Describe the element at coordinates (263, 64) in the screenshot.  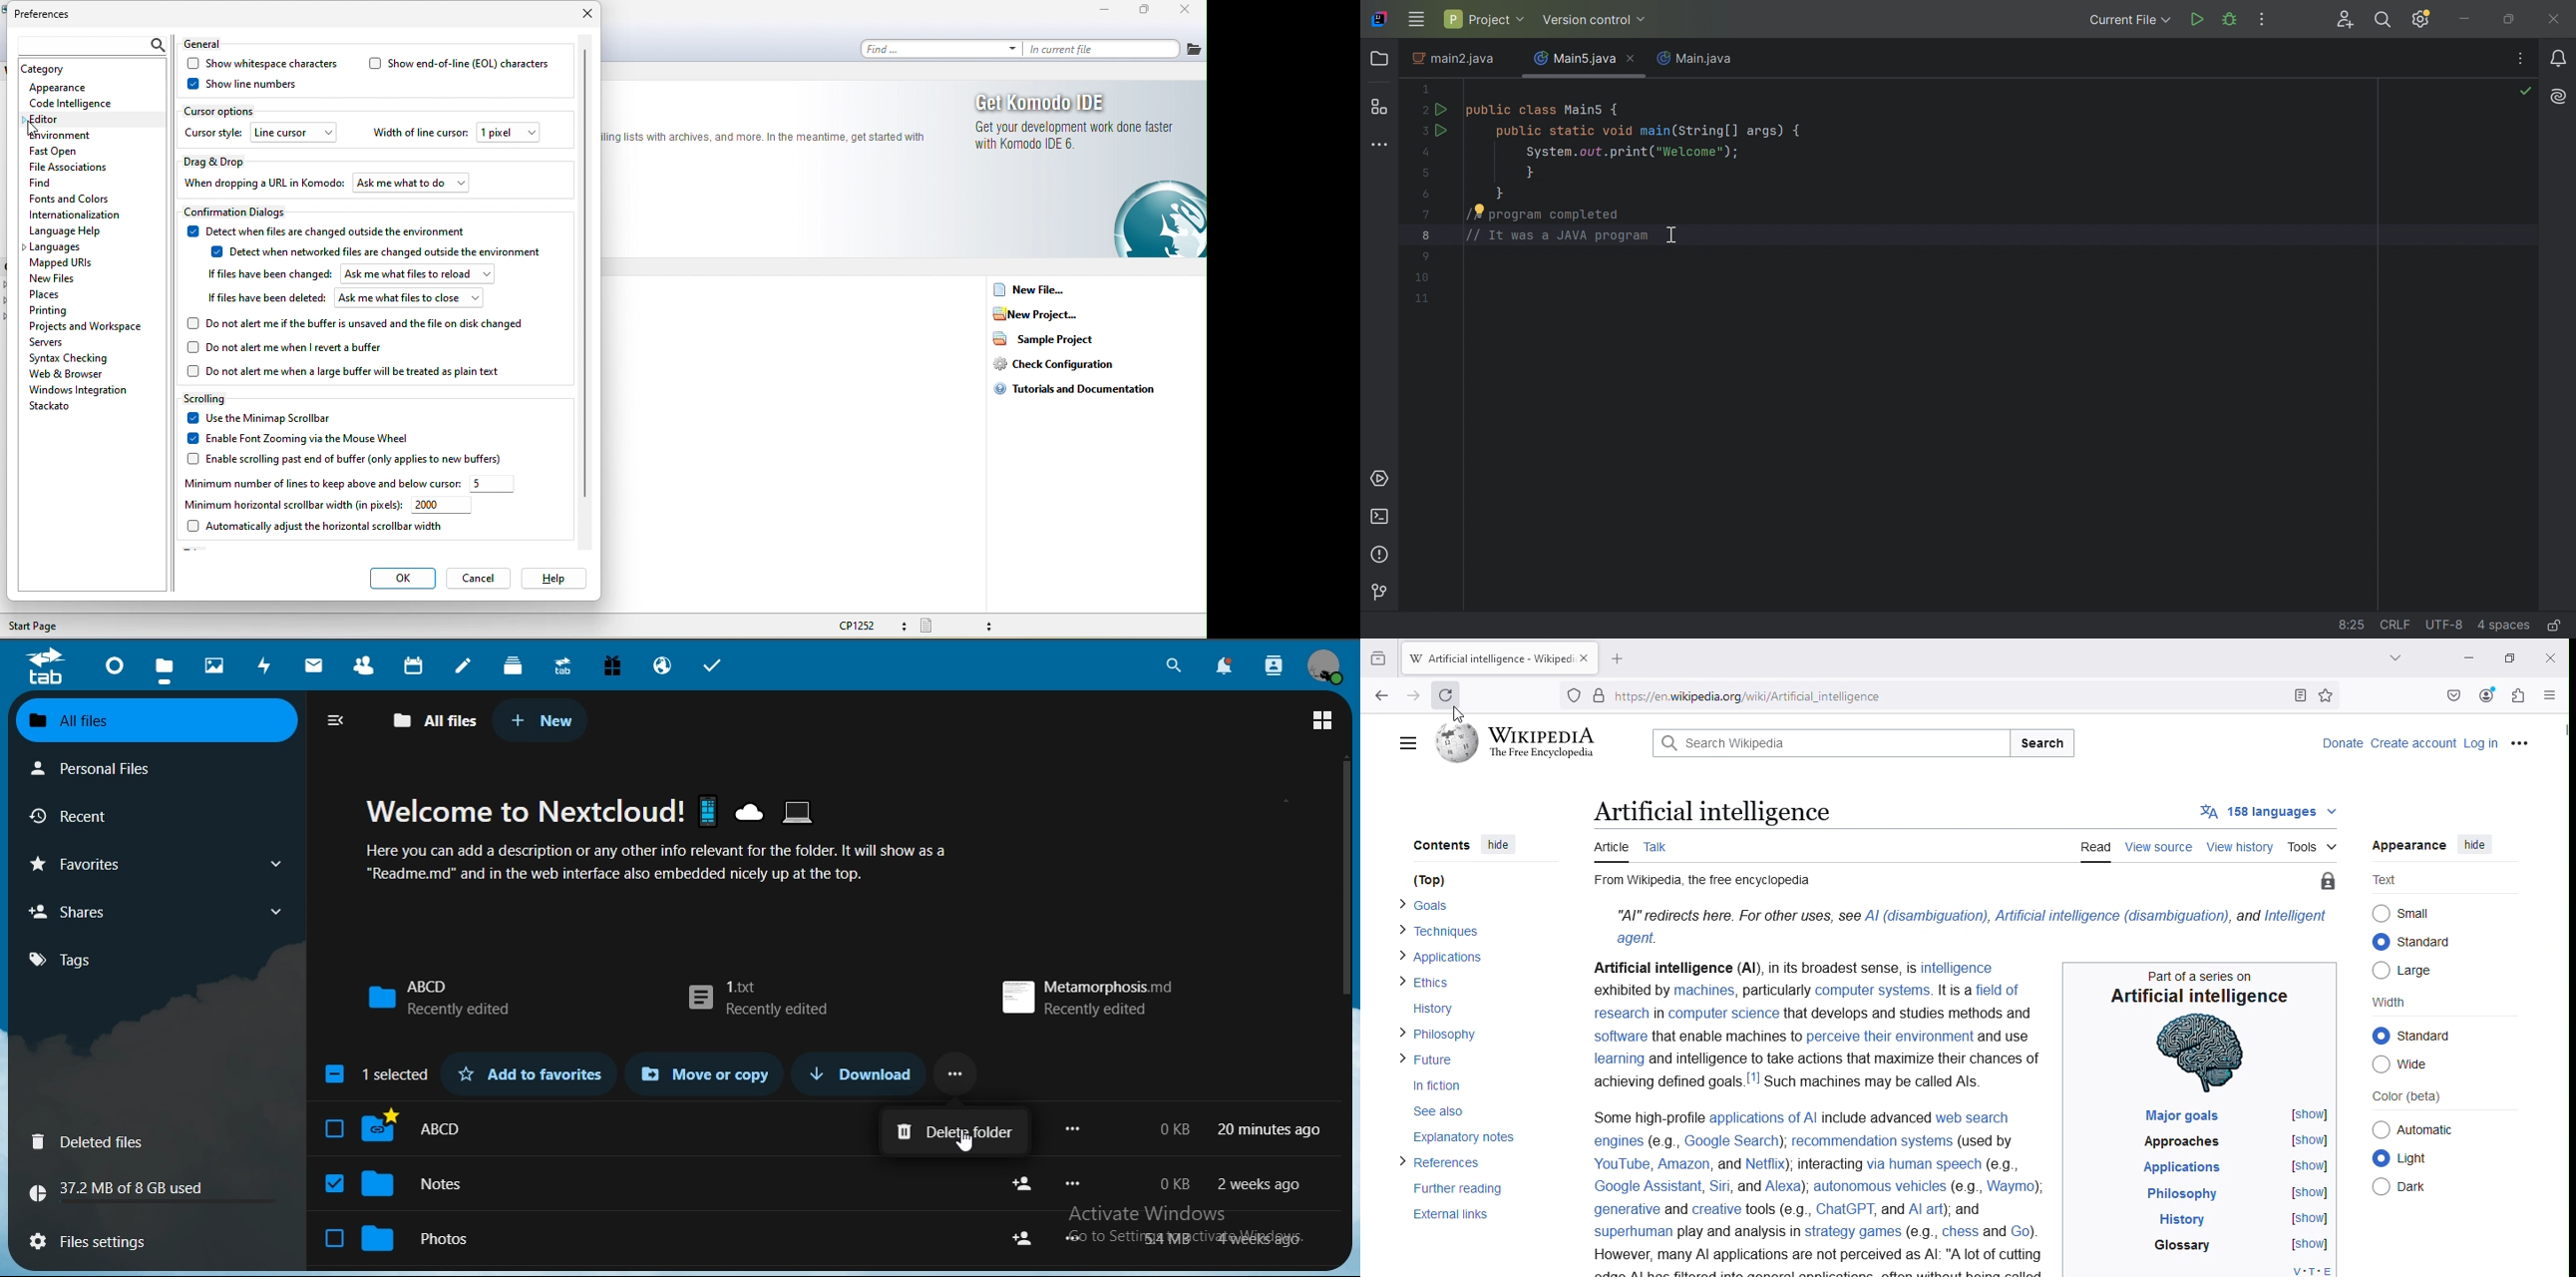
I see `show whitespace characters` at that location.